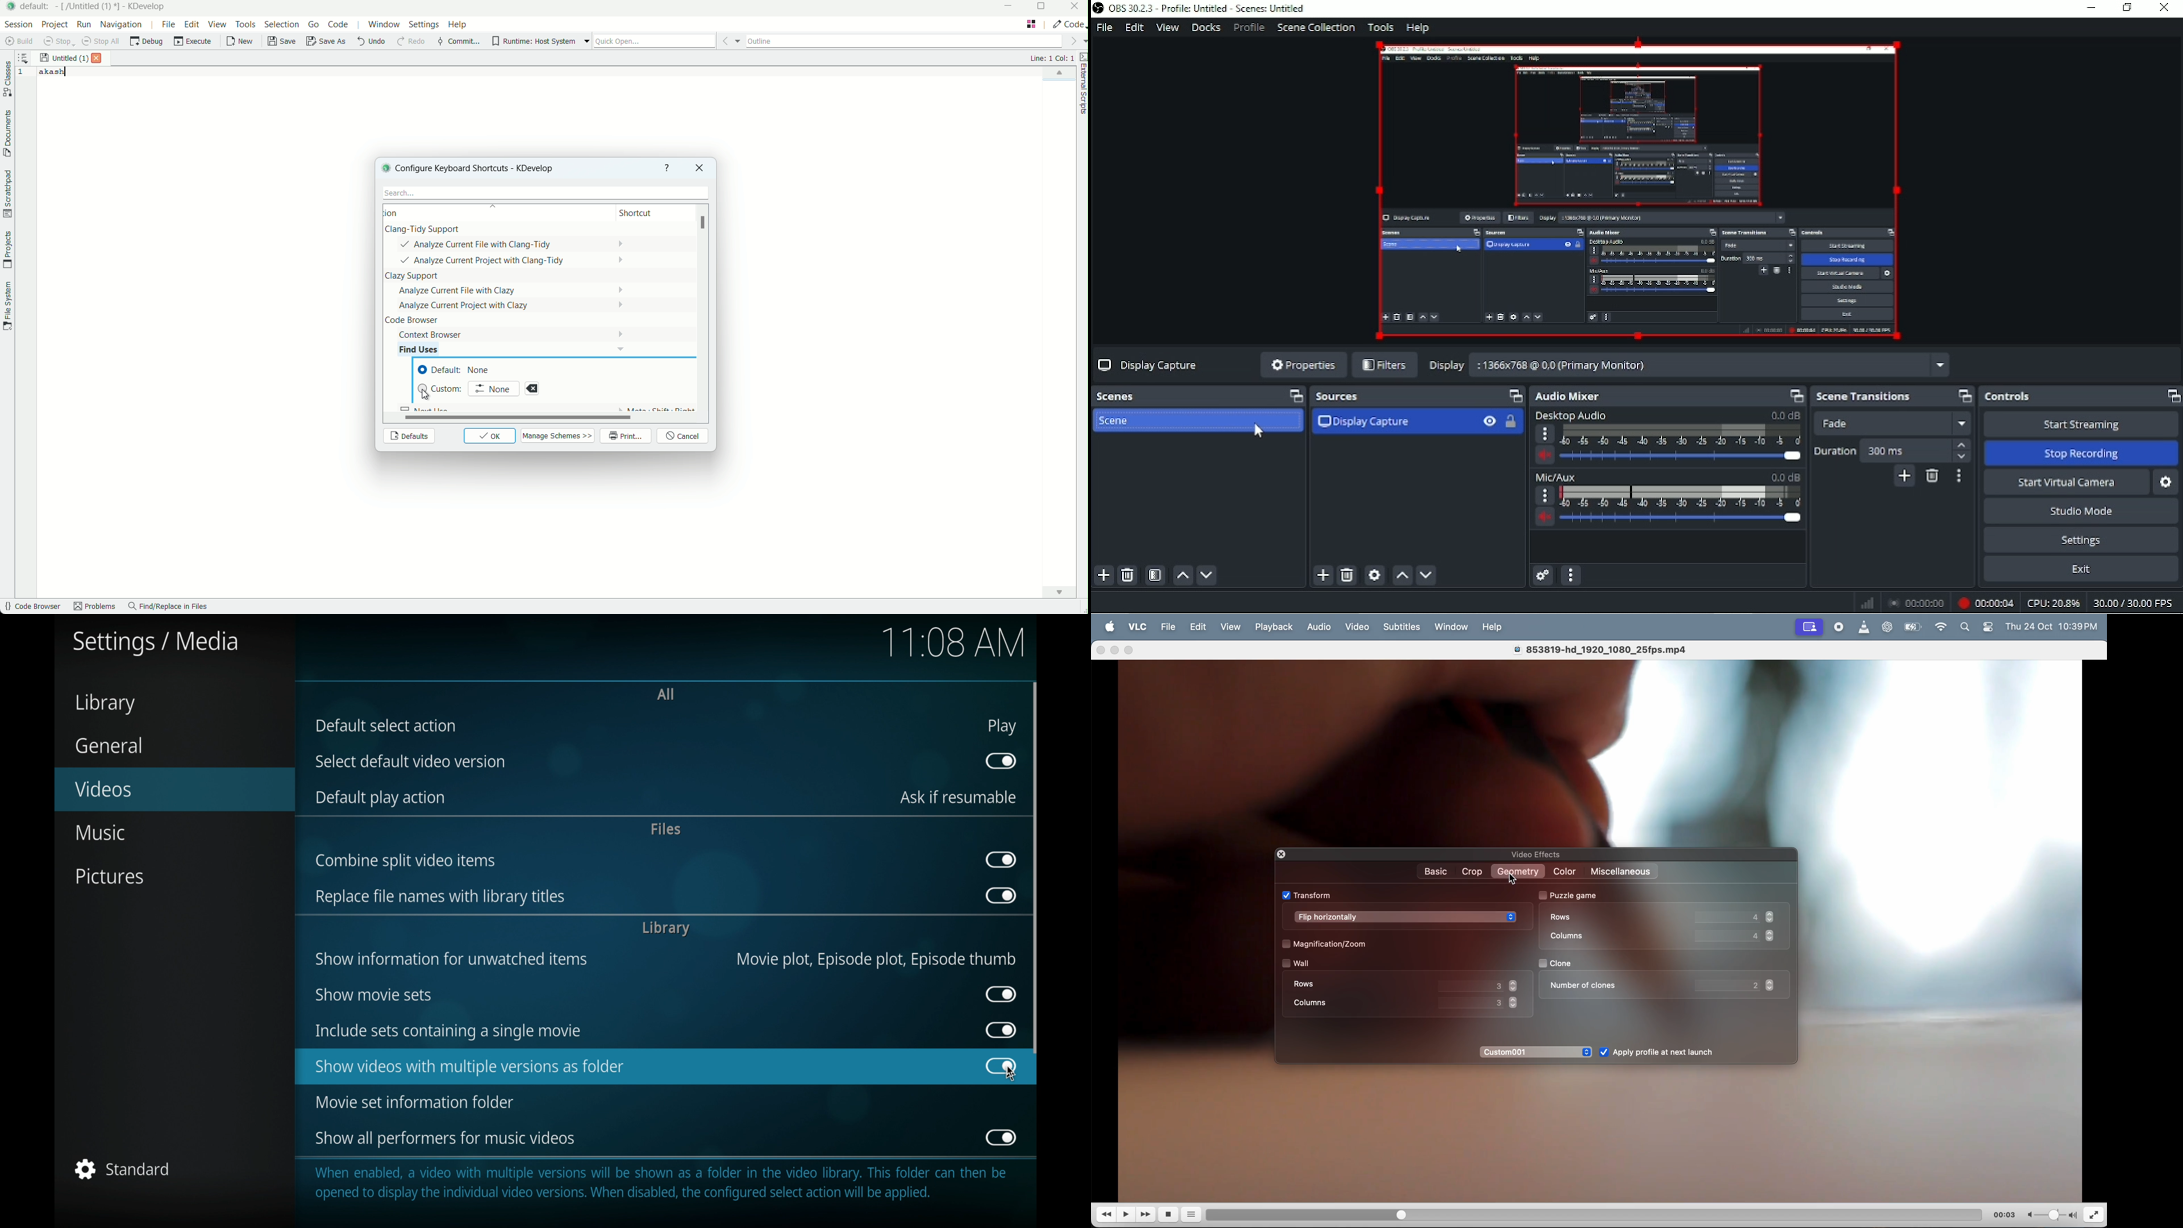 Image resolution: width=2184 pixels, height=1232 pixels. I want to click on all, so click(667, 694).